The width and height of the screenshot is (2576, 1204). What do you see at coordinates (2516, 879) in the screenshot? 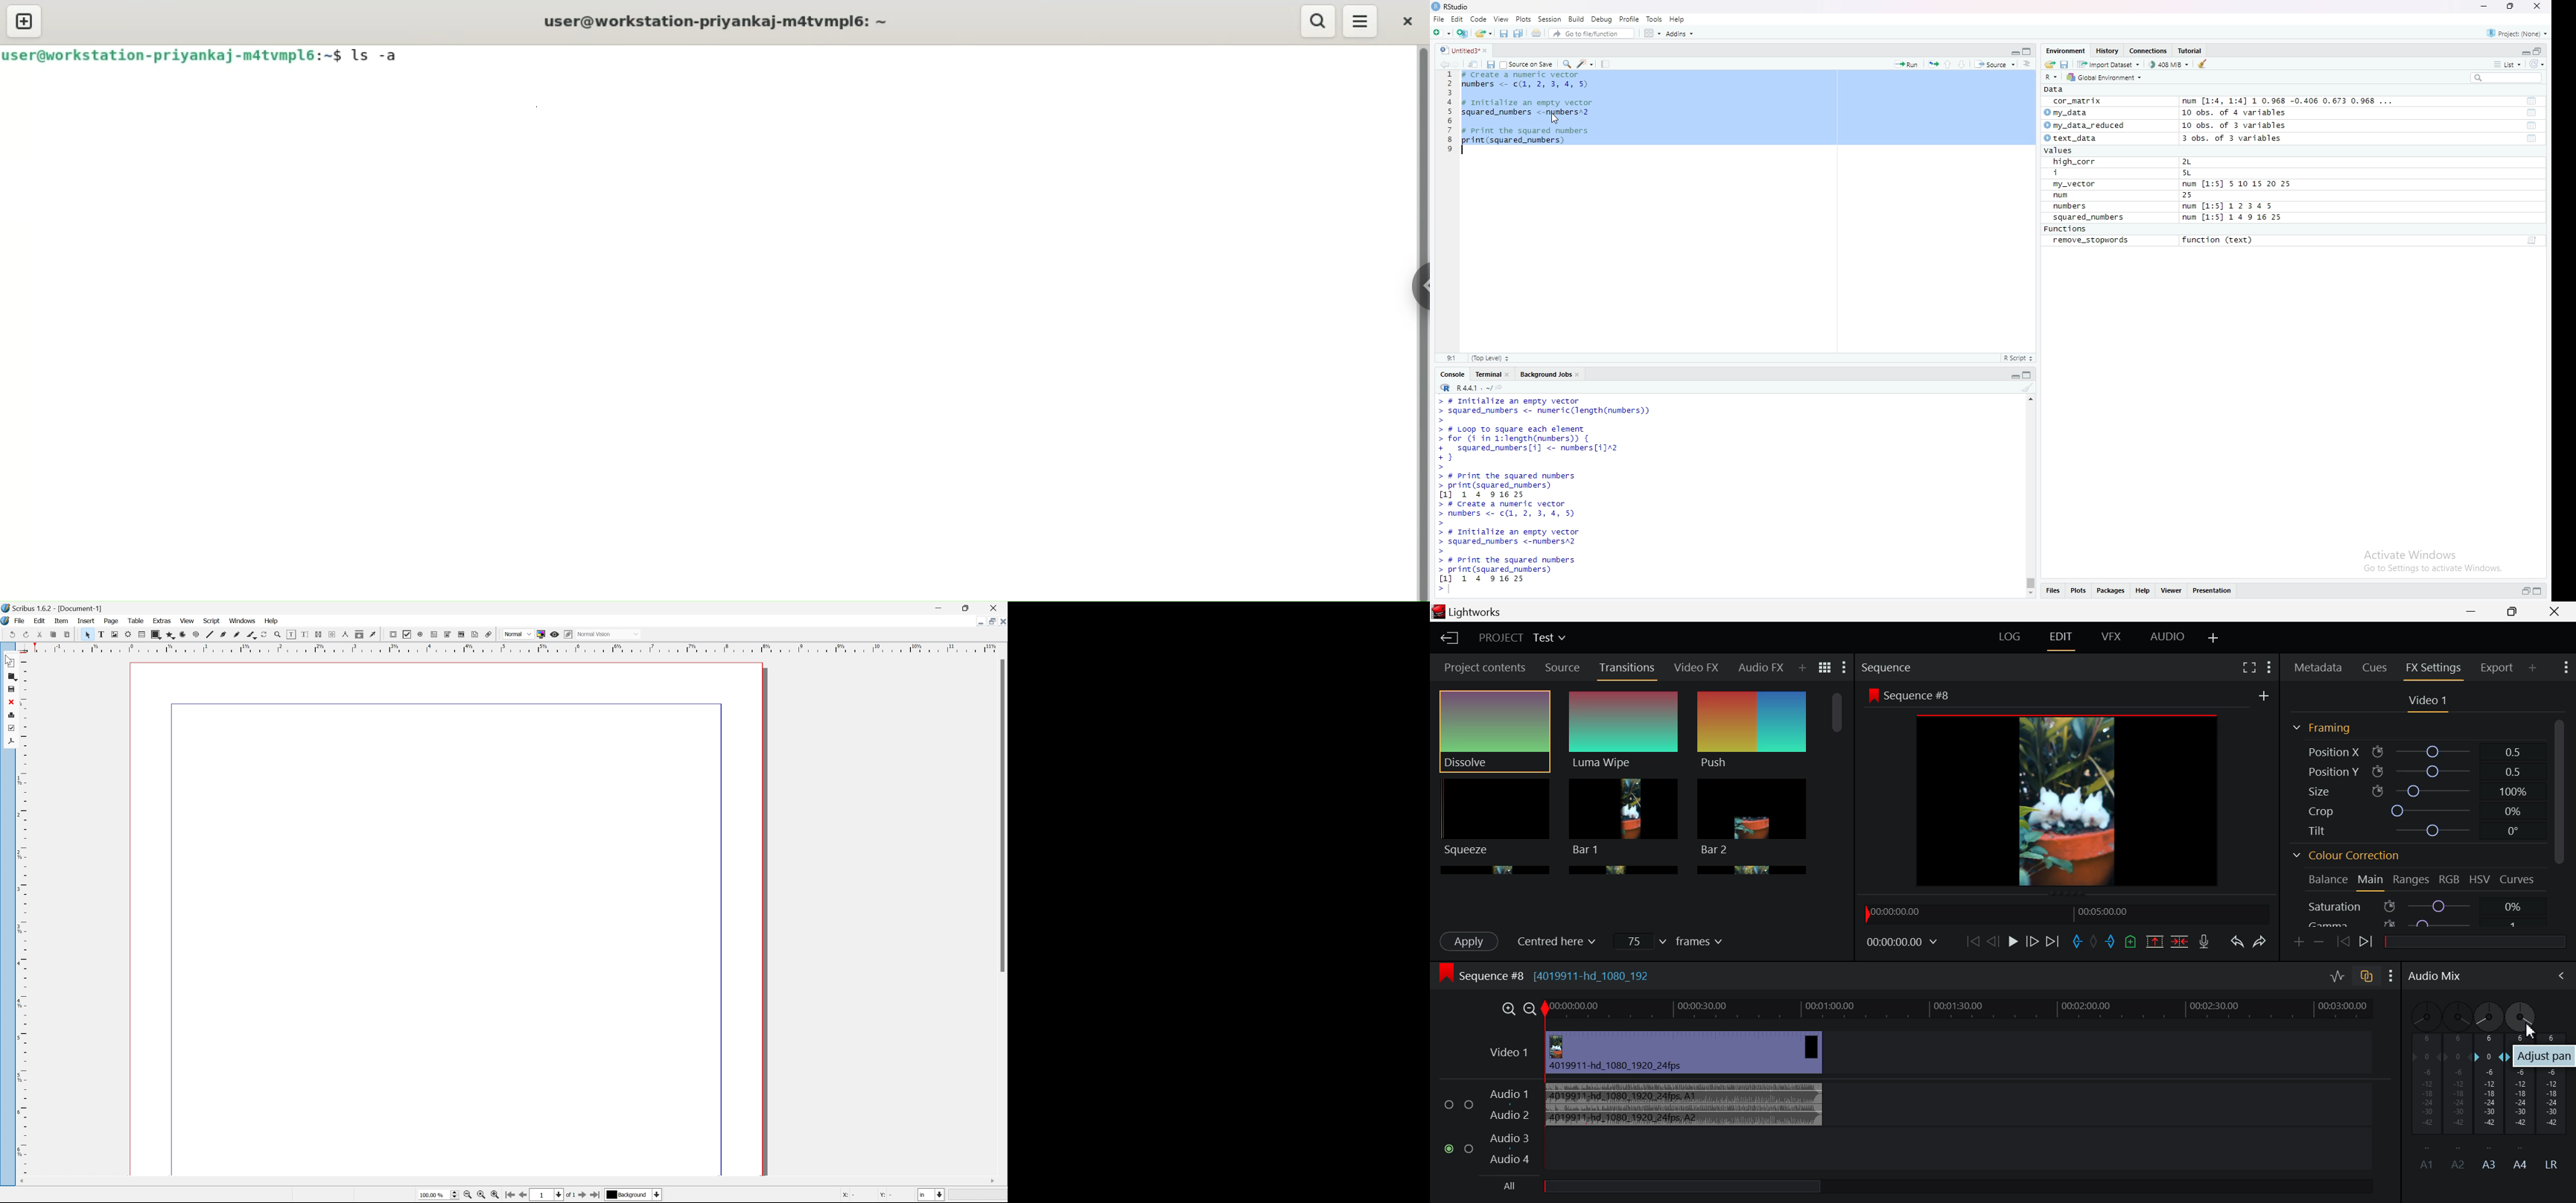
I see `Curves` at bounding box center [2516, 879].